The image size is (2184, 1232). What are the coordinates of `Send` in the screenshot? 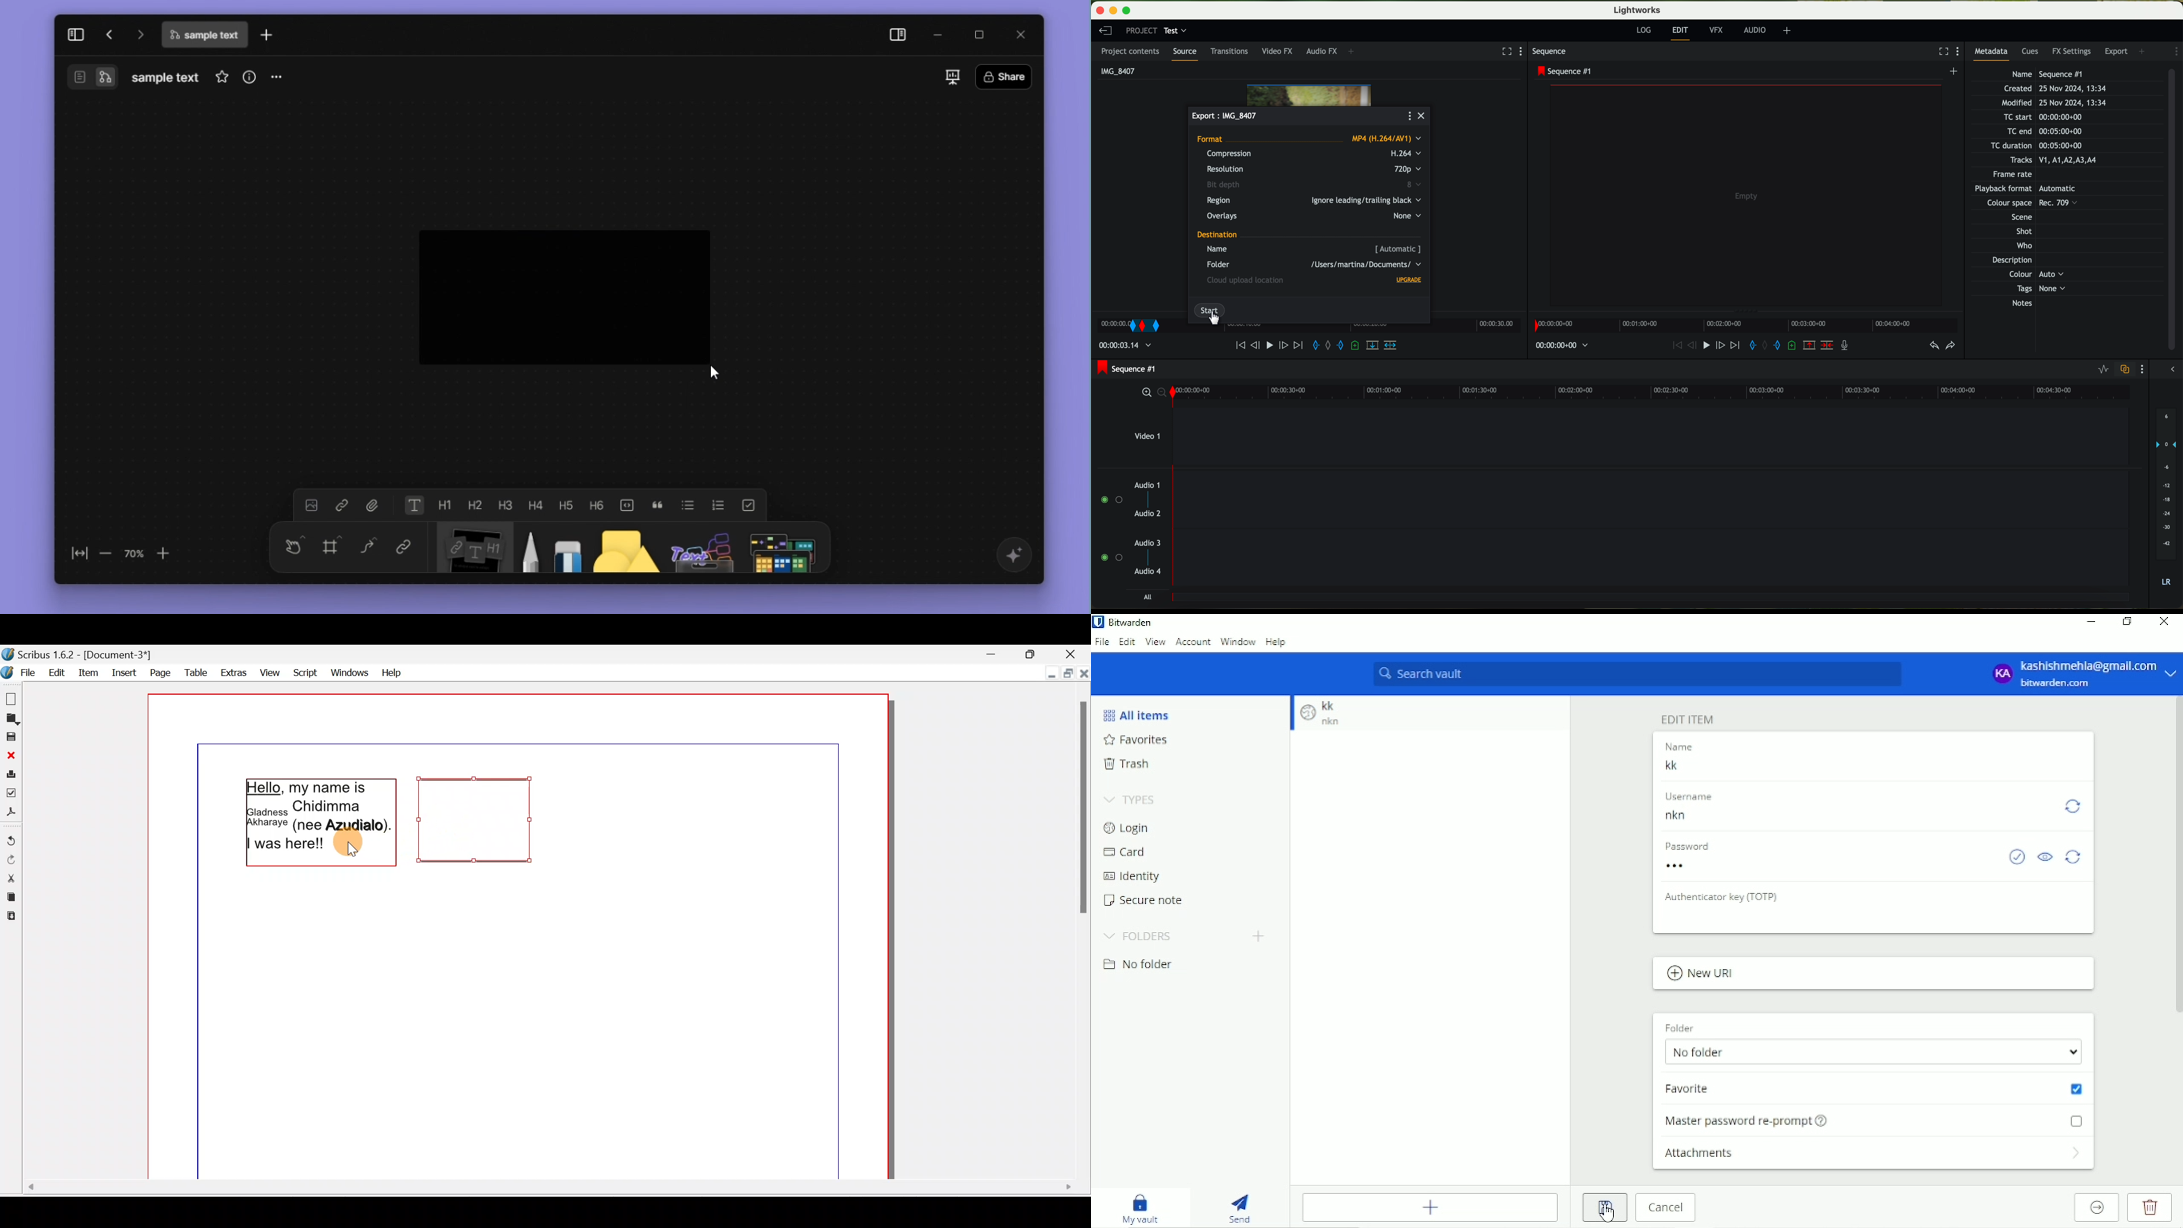 It's located at (1239, 1209).